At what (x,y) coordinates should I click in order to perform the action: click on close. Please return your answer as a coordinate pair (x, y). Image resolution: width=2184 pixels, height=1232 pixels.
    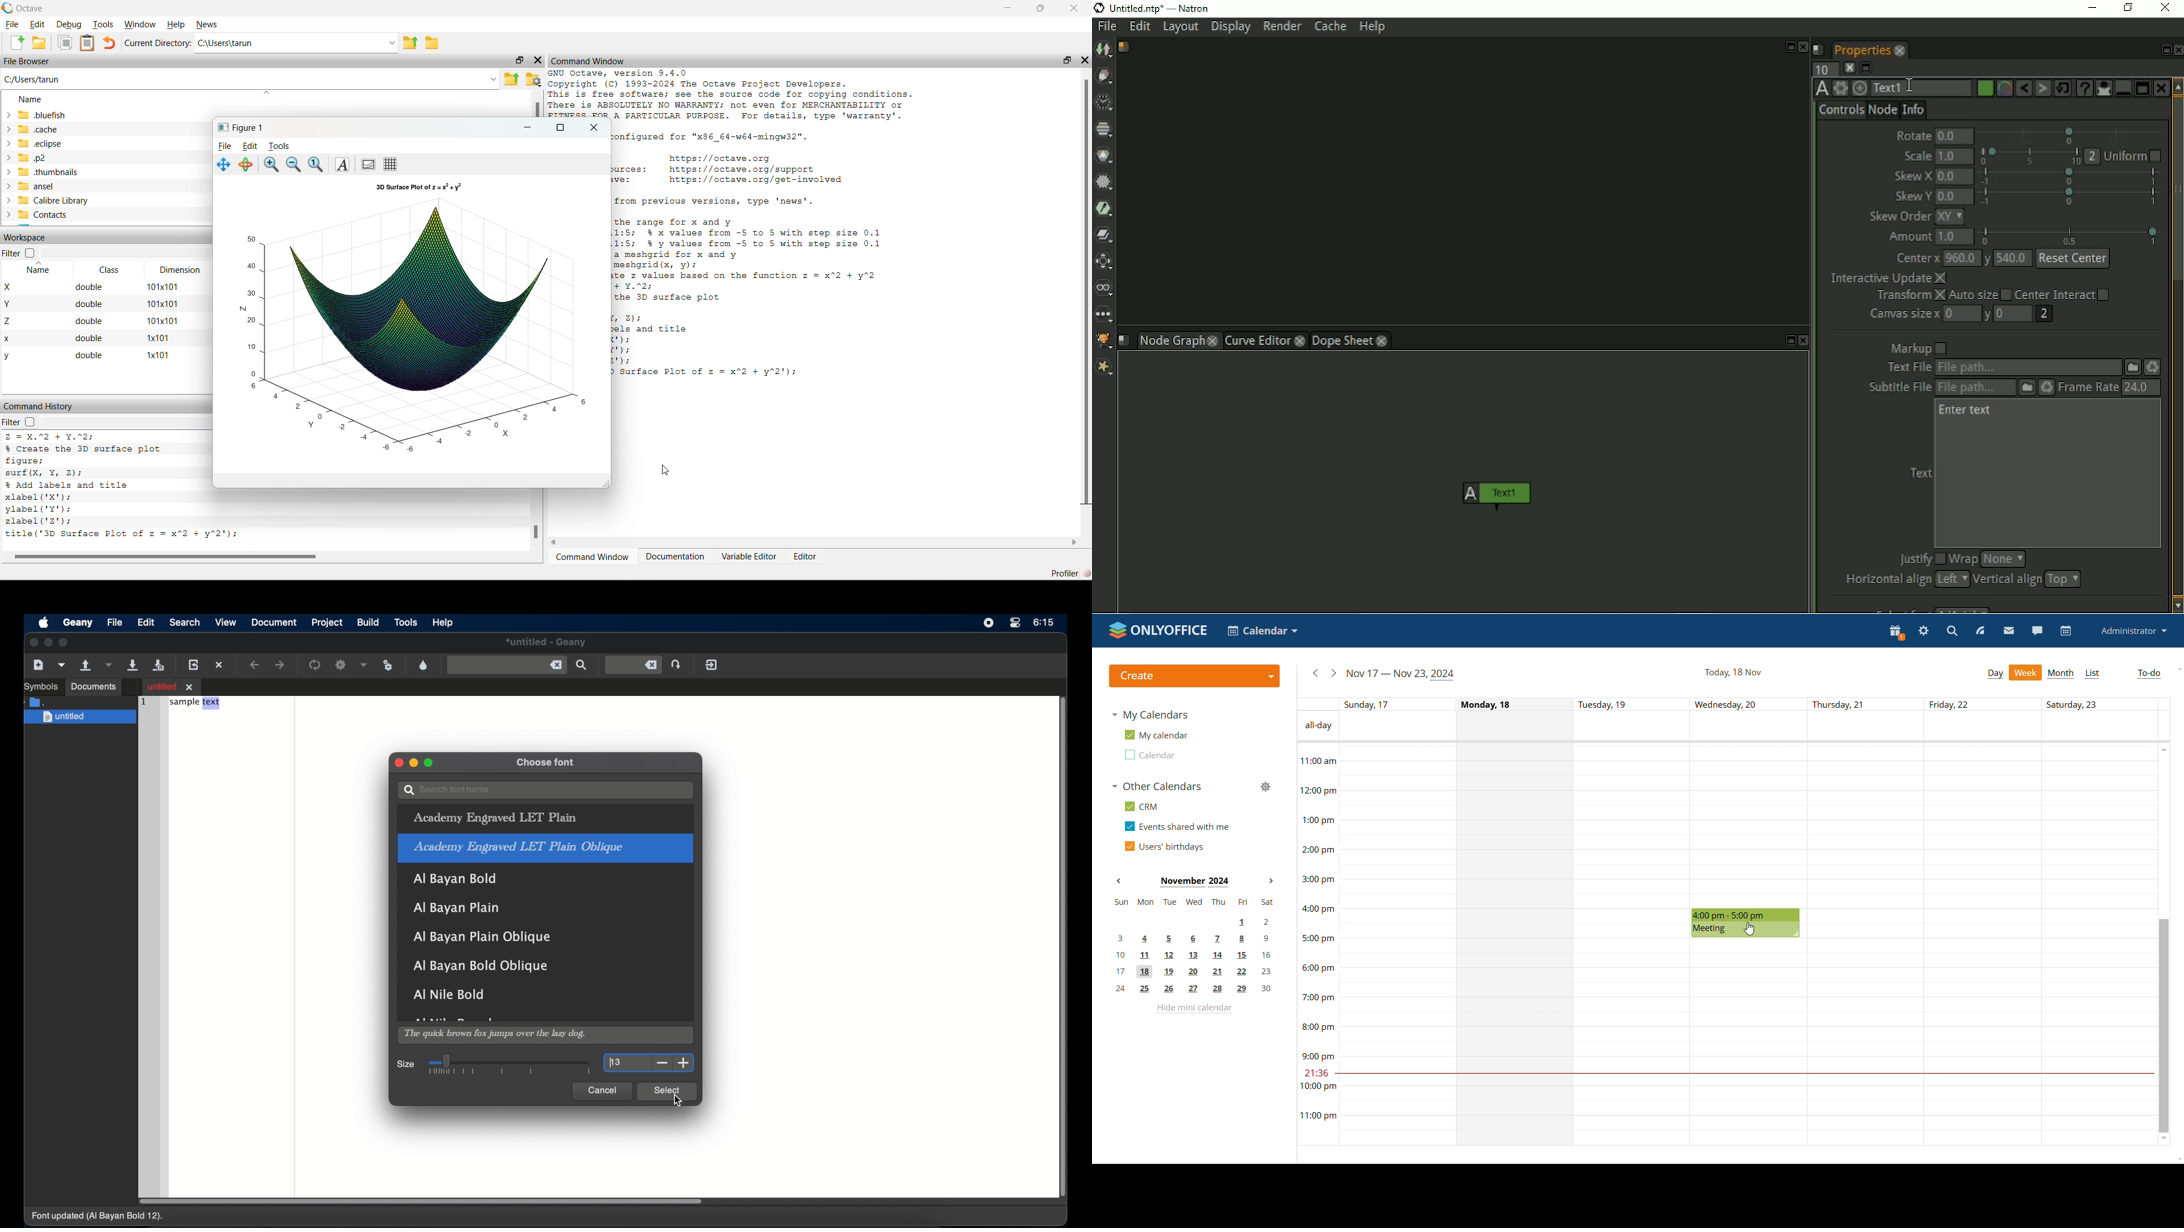
    Looking at the image, I should click on (1213, 340).